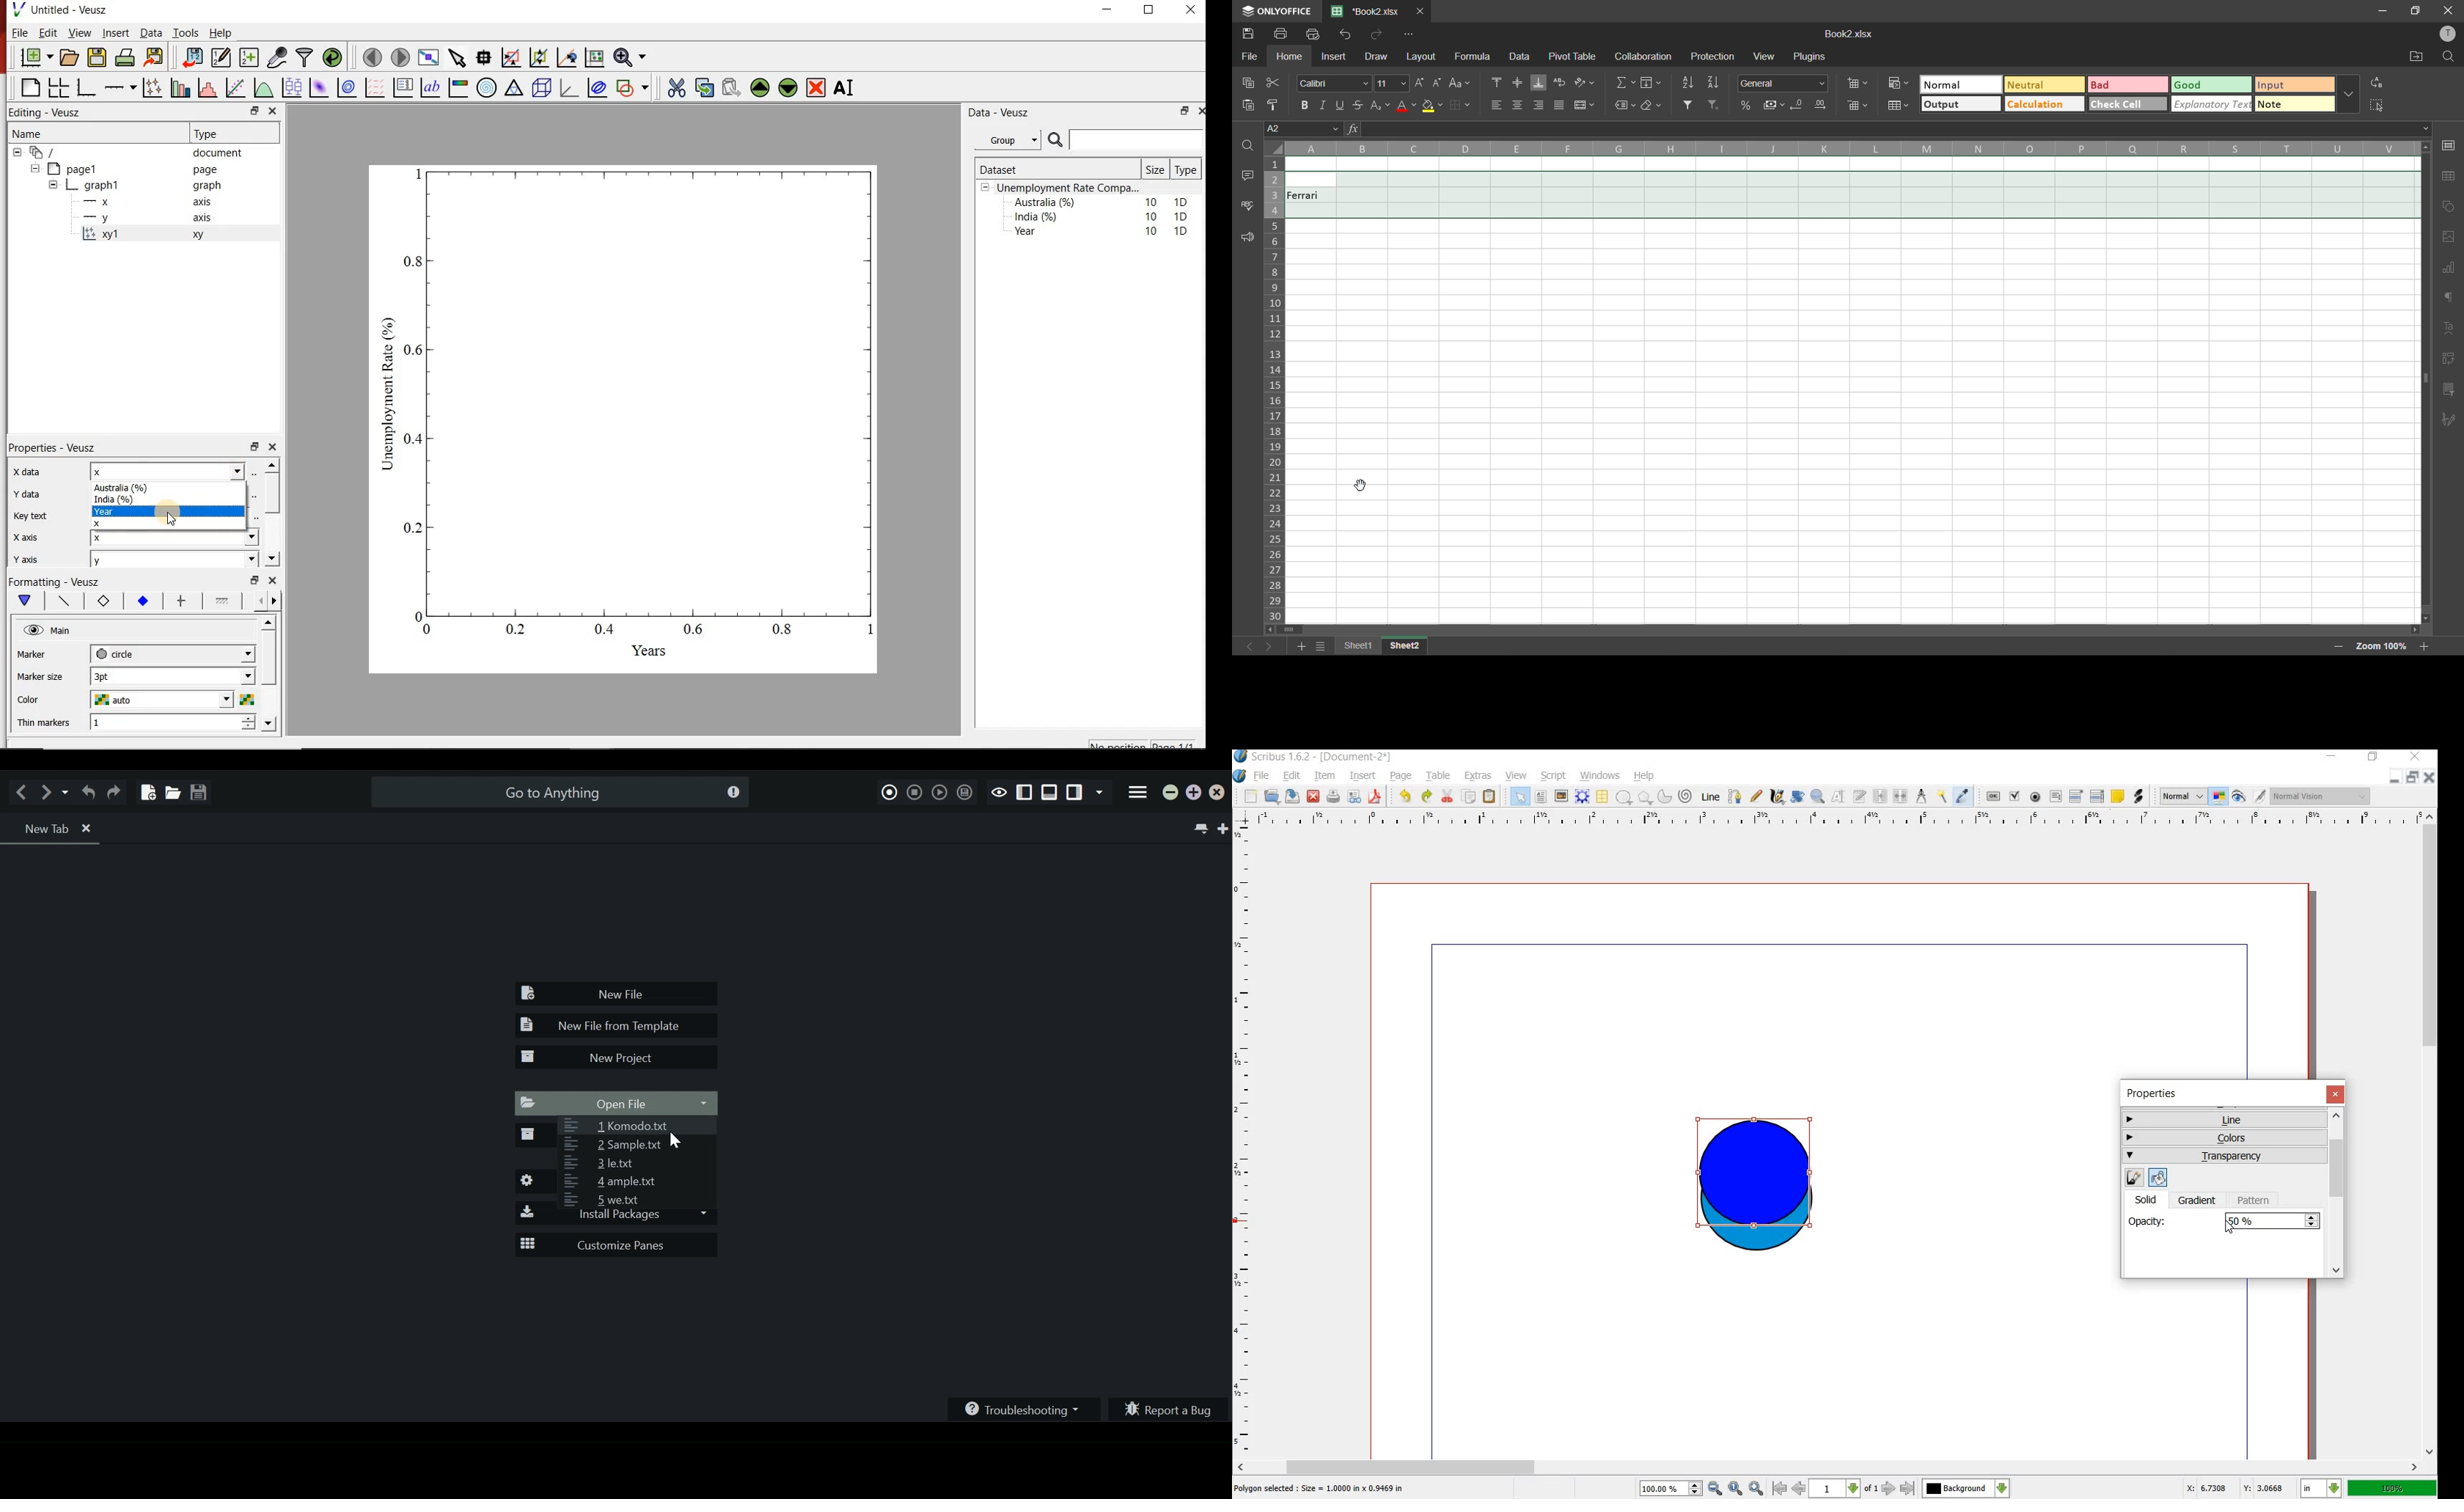  What do you see at coordinates (2218, 796) in the screenshot?
I see `toggle color management system` at bounding box center [2218, 796].